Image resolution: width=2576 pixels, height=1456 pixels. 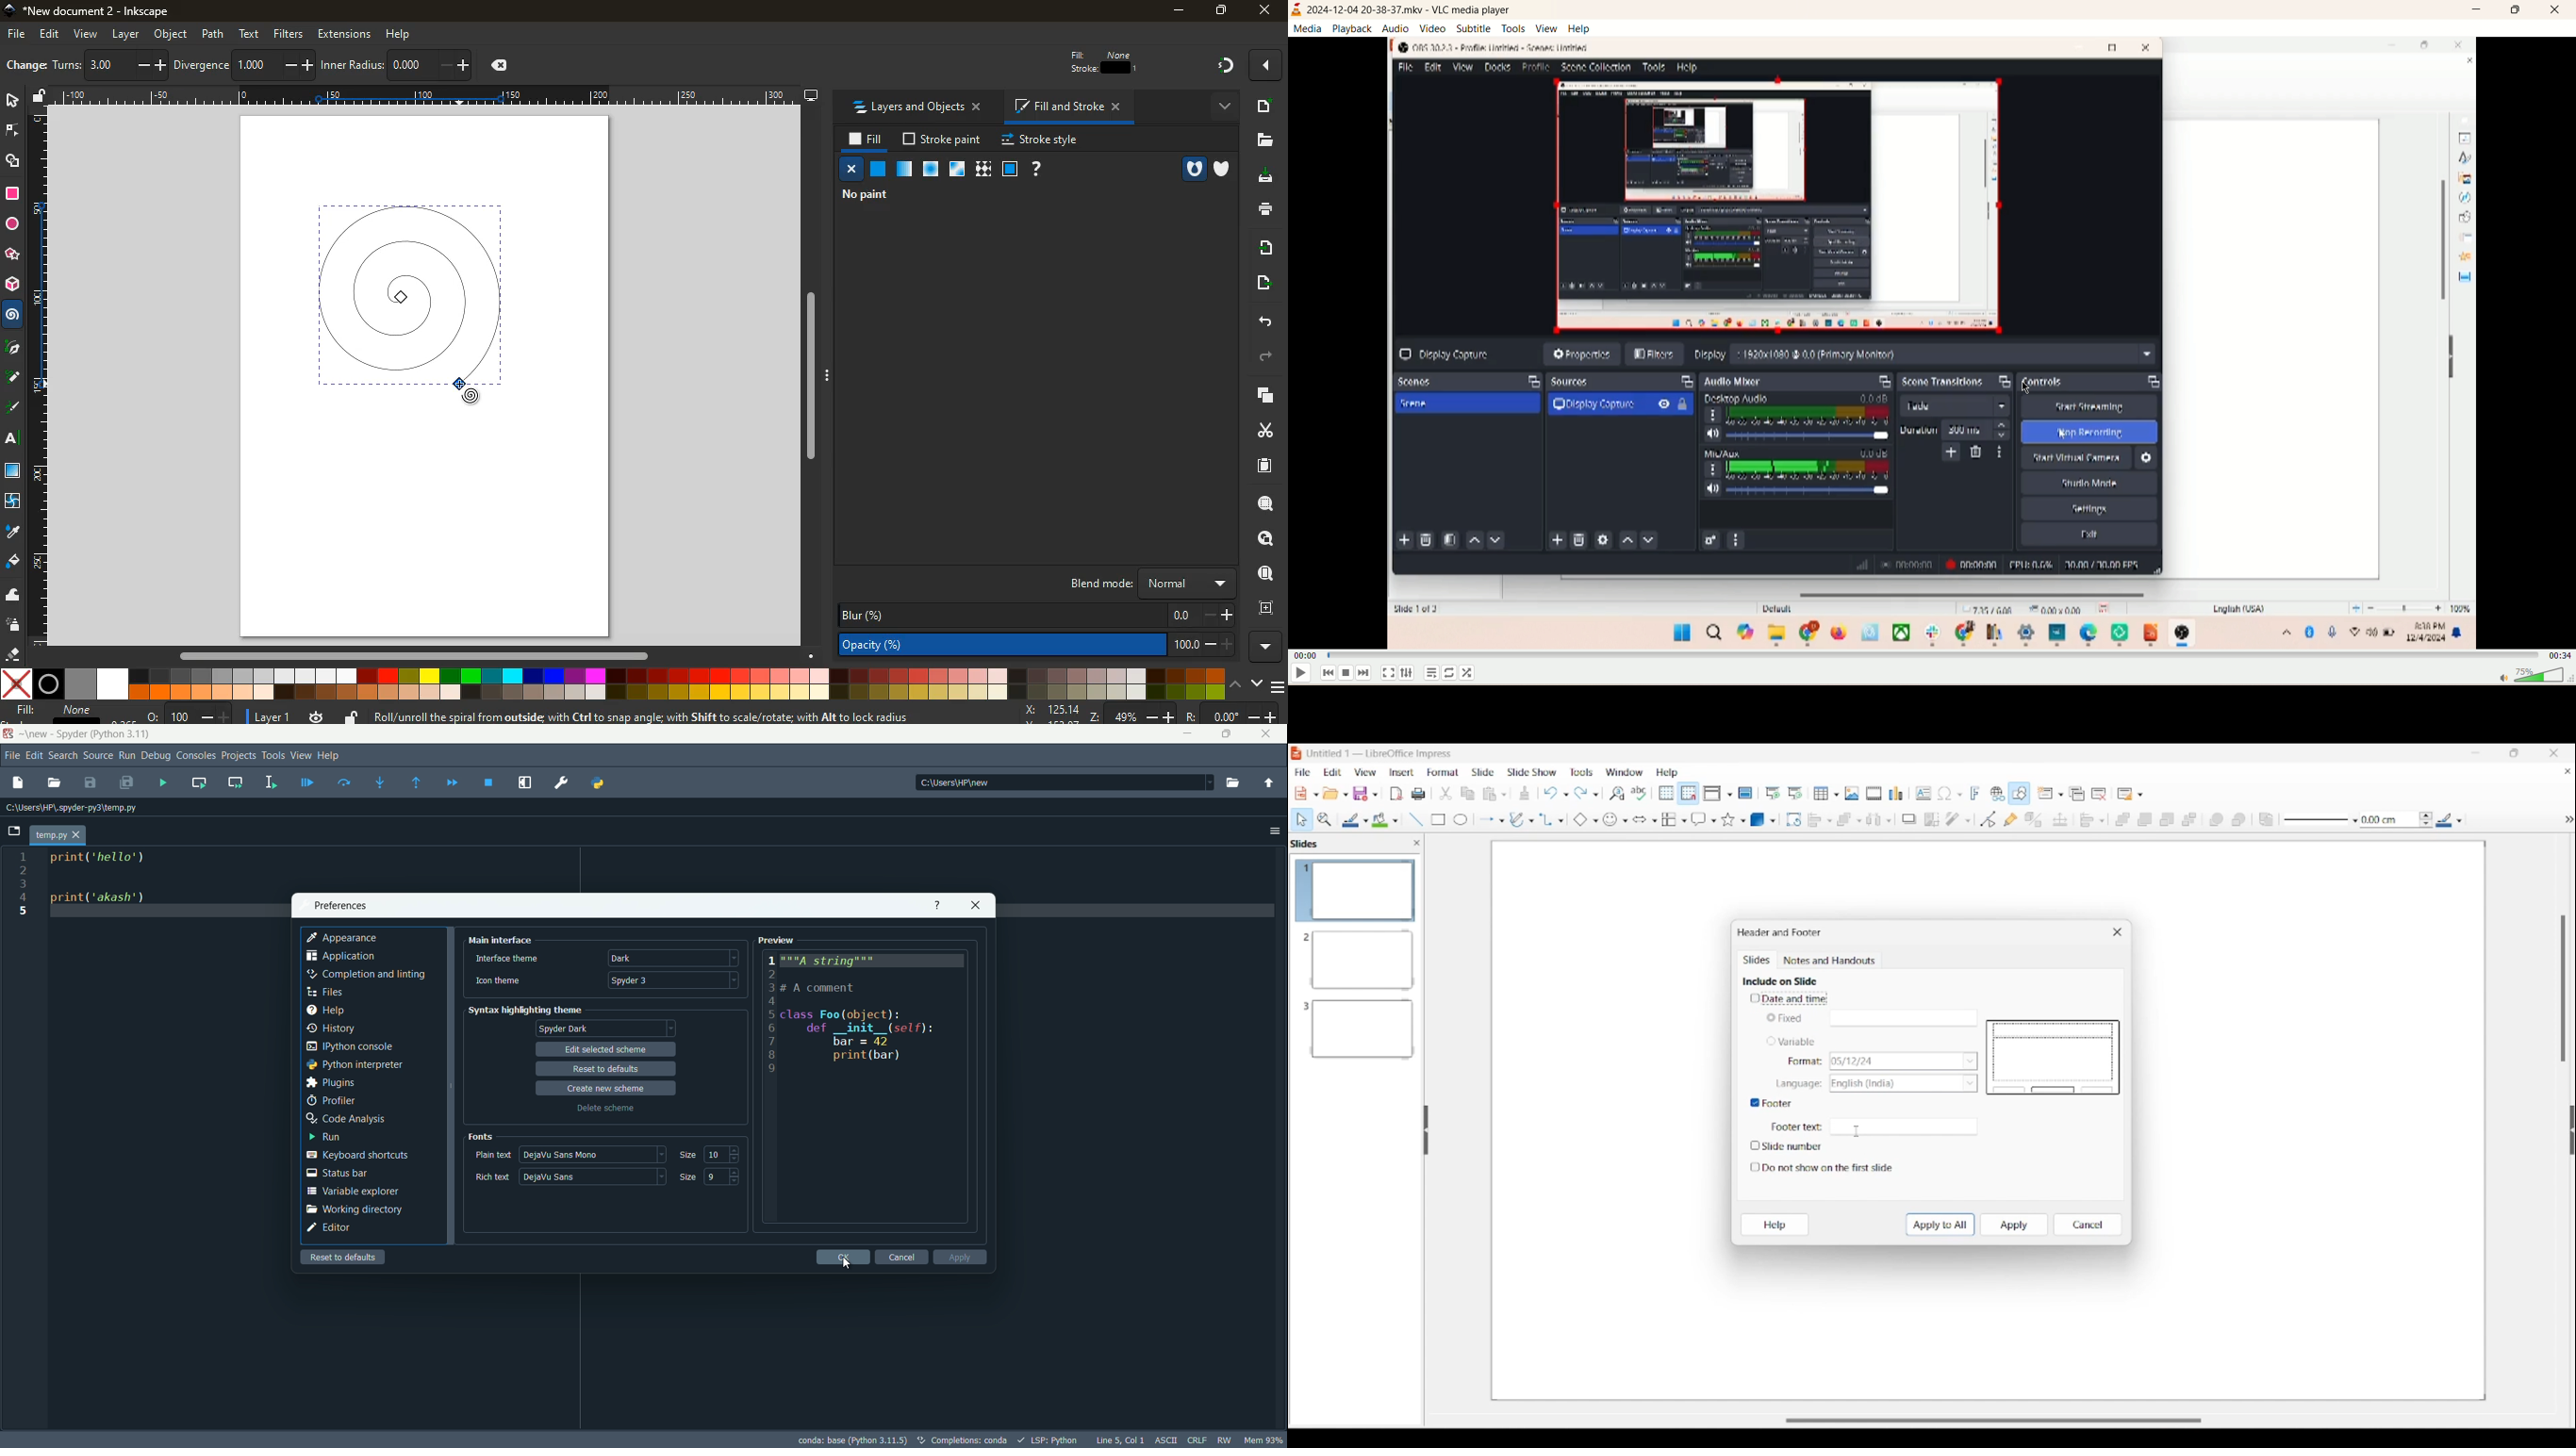 I want to click on debug menu, so click(x=156, y=757).